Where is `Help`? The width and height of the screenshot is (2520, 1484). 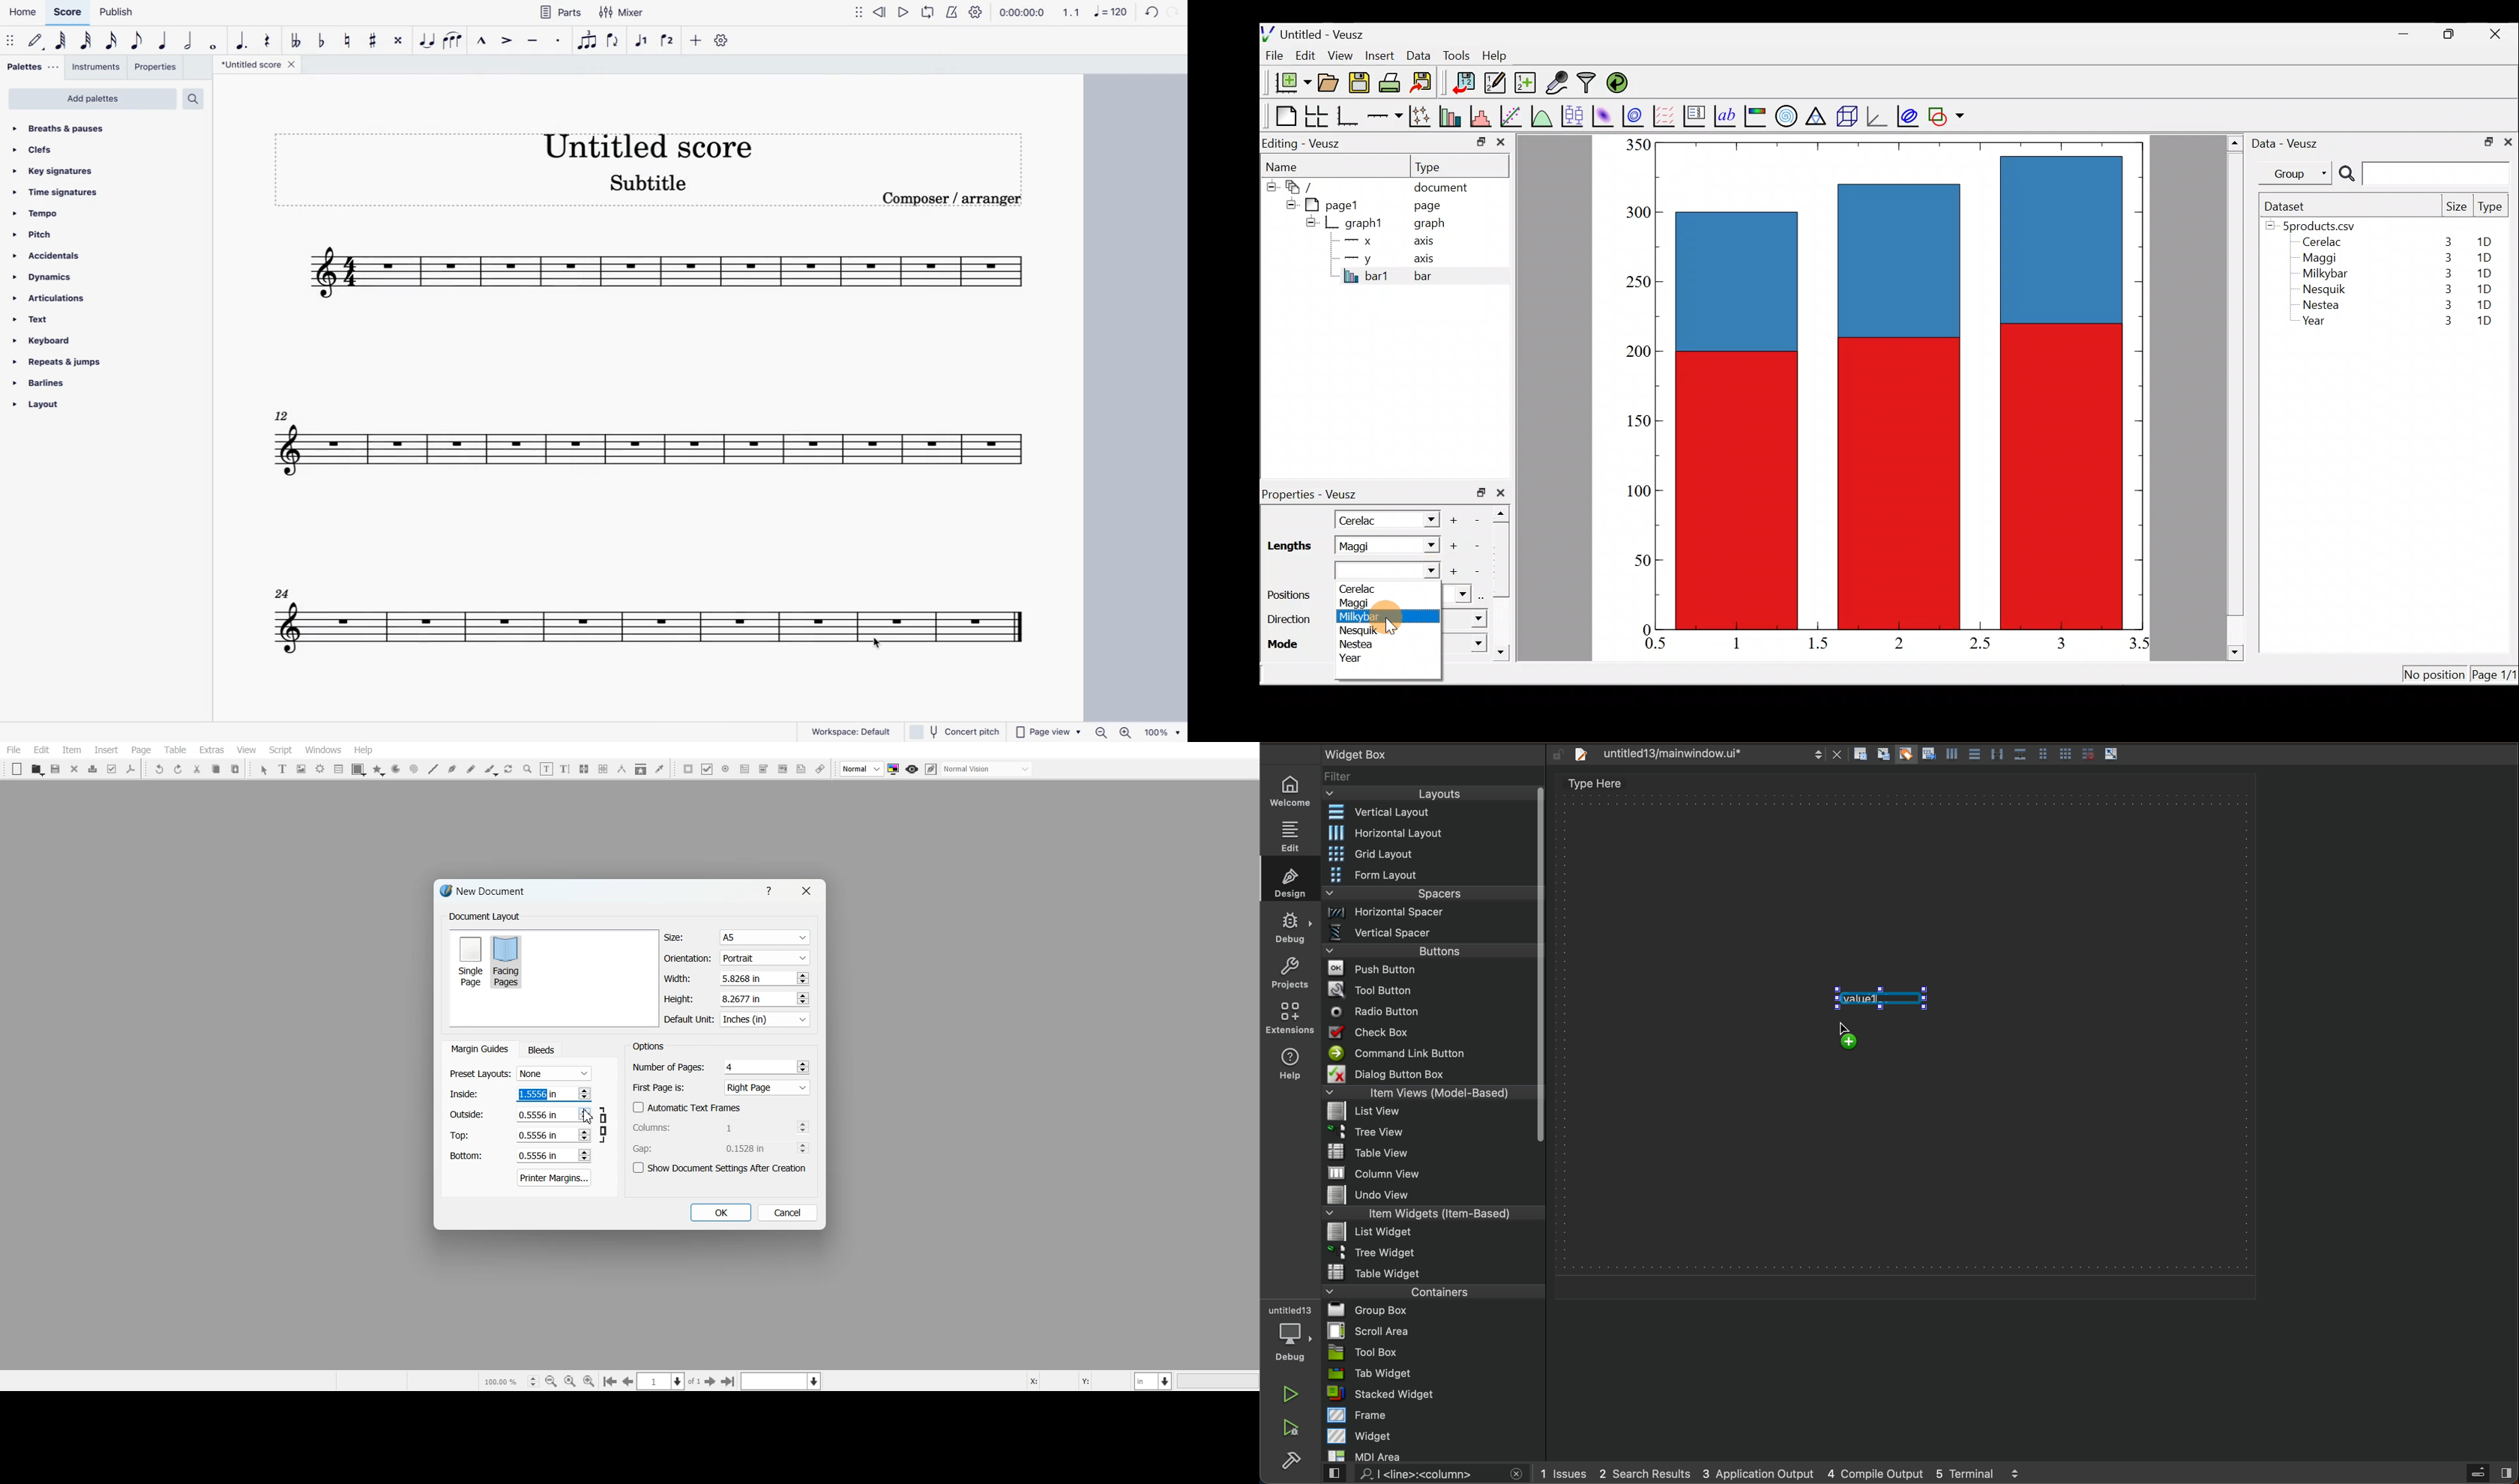 Help is located at coordinates (363, 750).